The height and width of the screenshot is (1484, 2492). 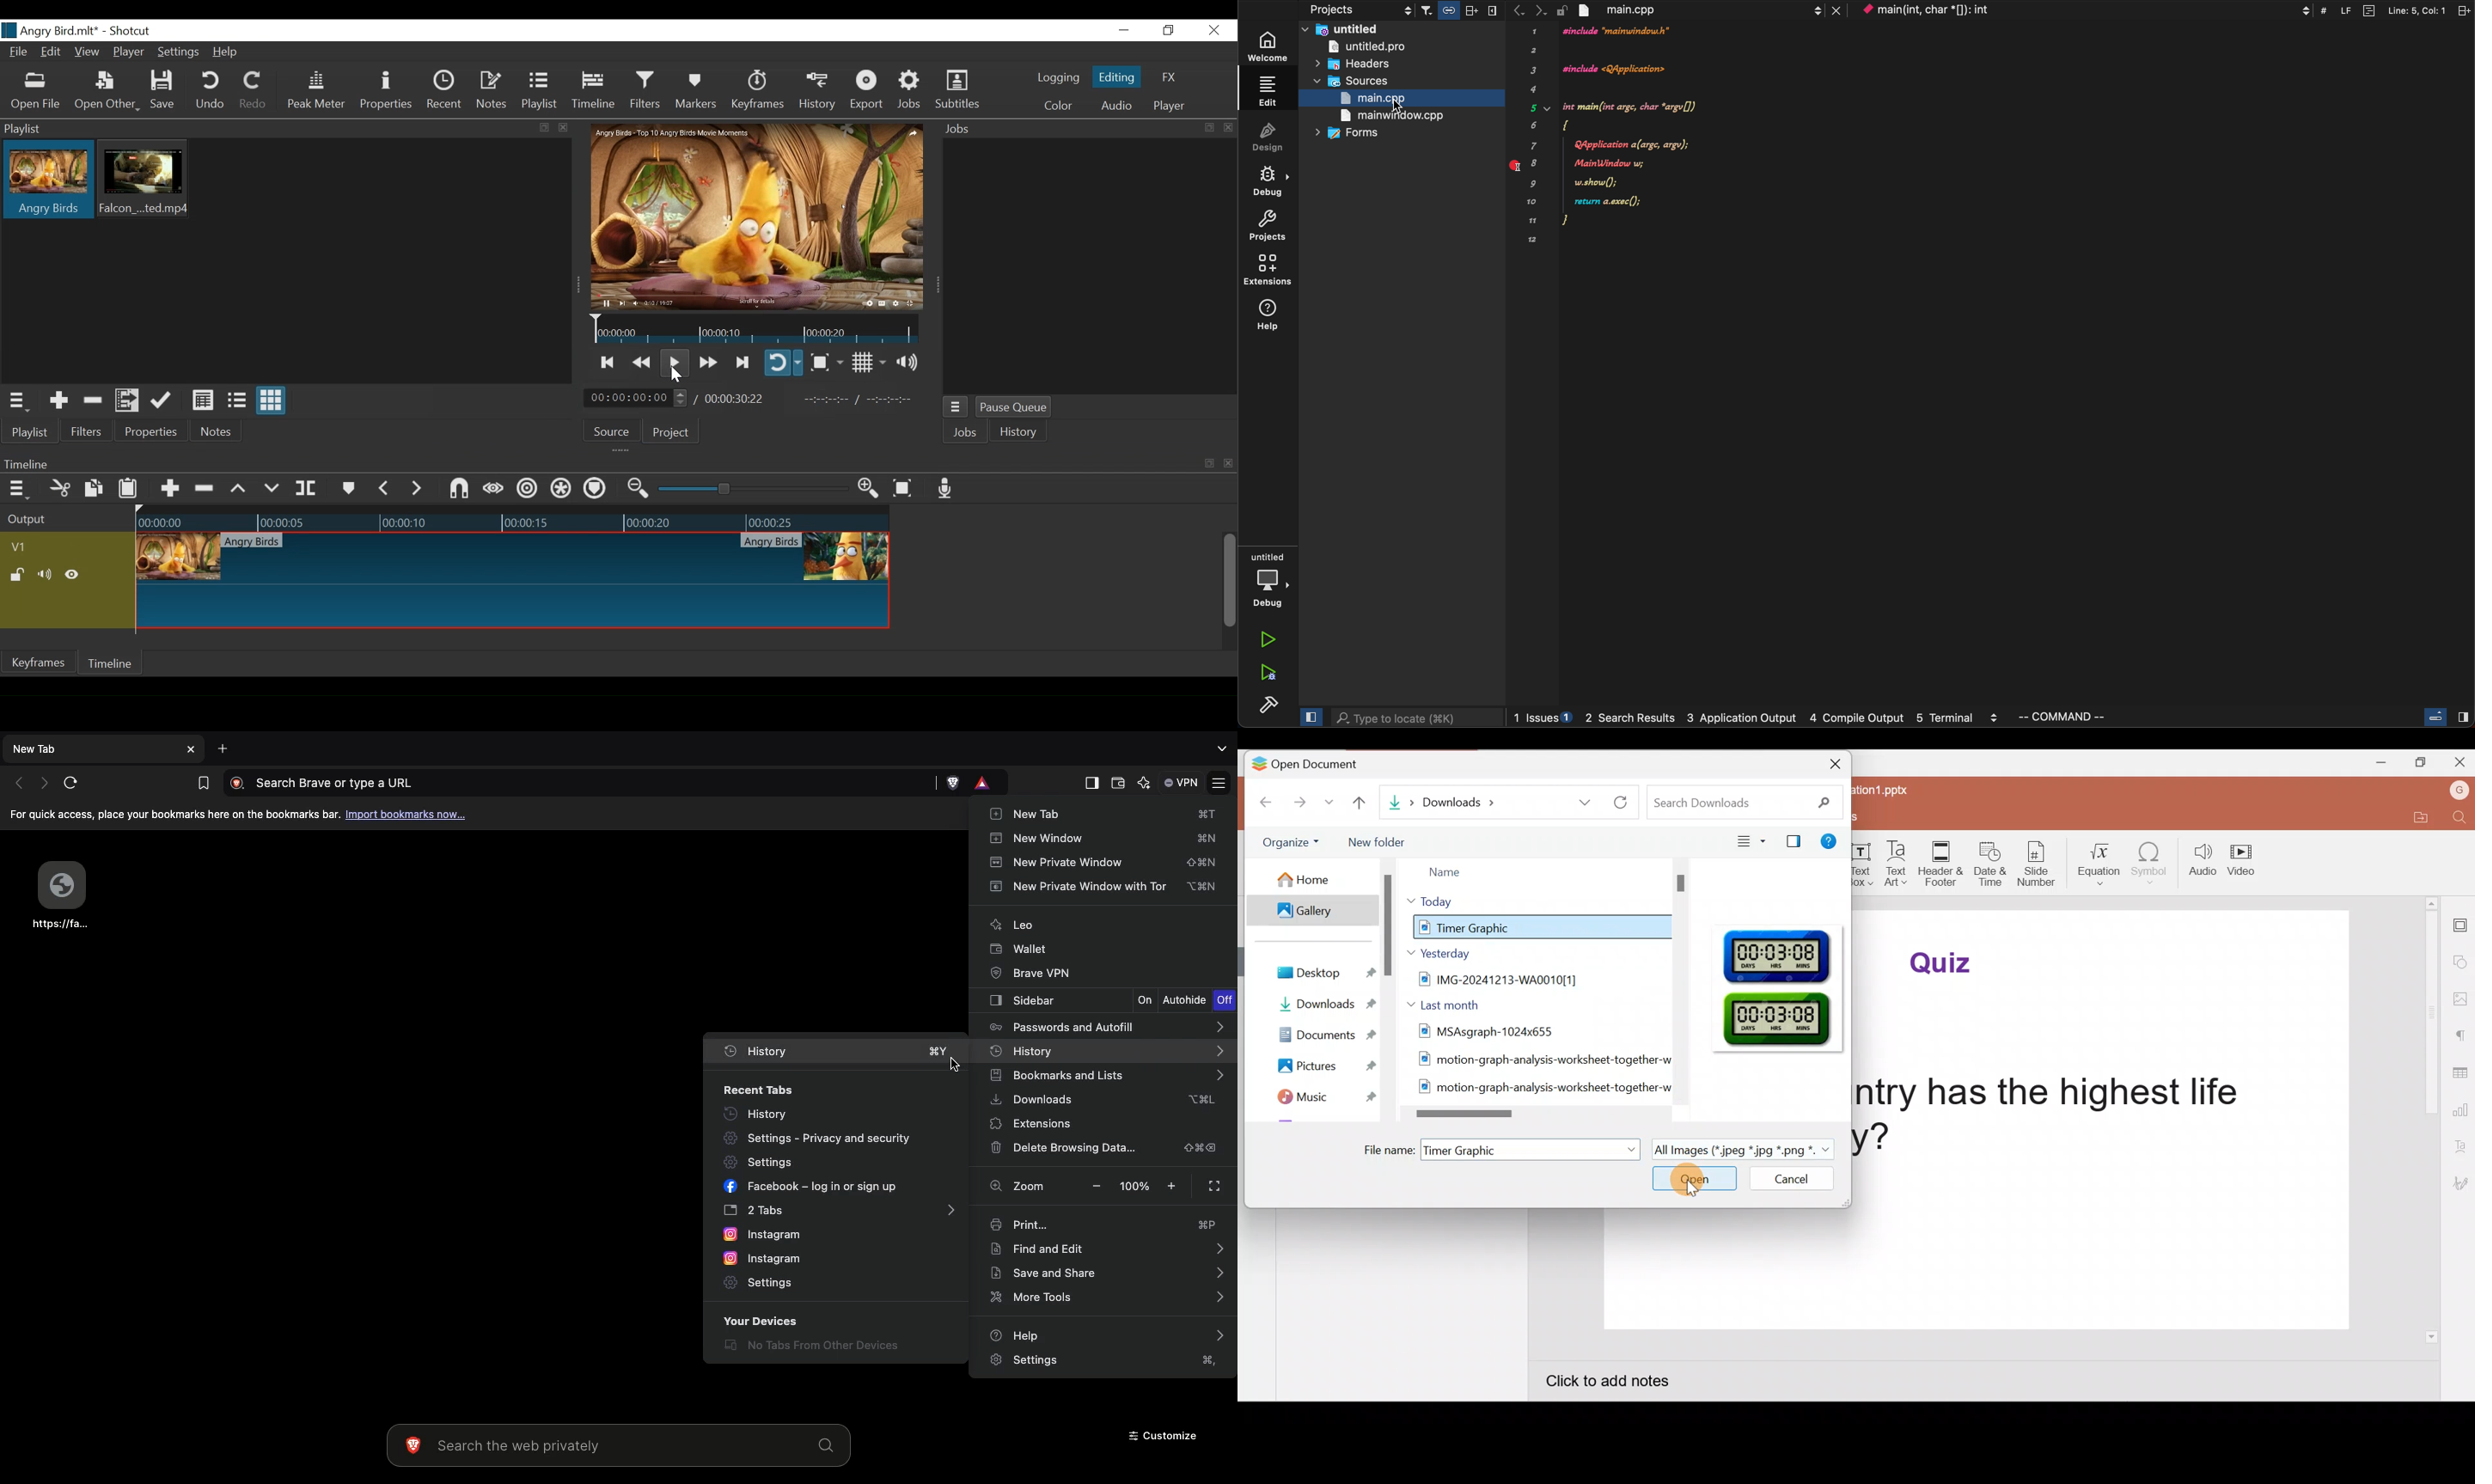 I want to click on File name, so click(x=1500, y=1149).